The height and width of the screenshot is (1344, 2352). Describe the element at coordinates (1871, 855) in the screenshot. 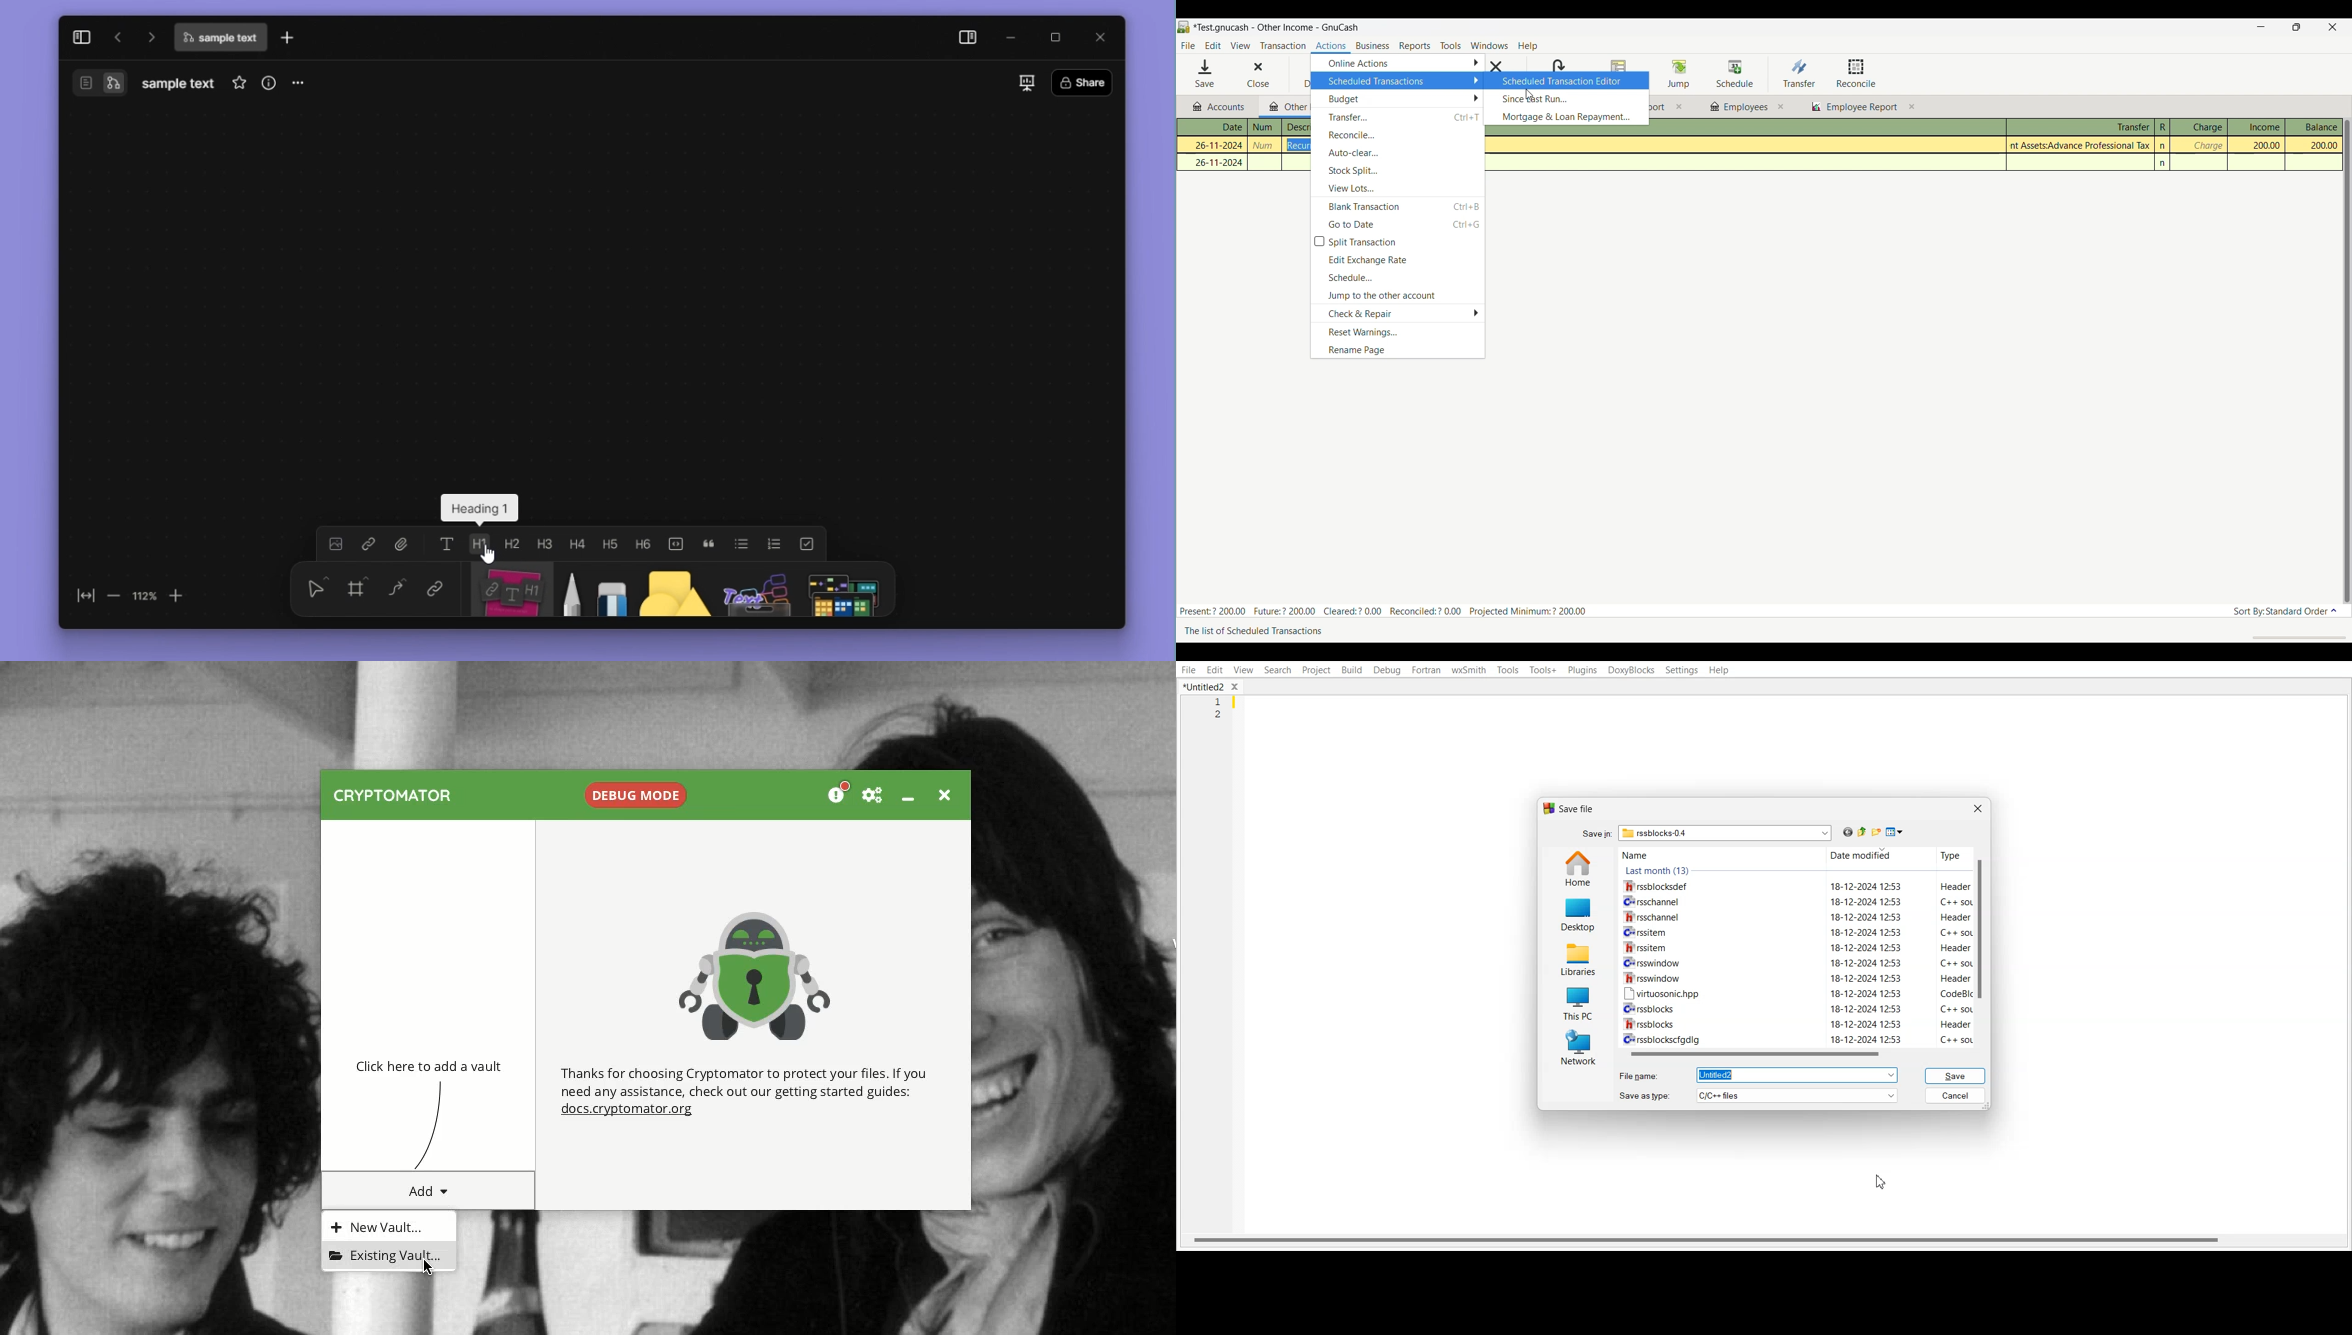

I see `Date modified` at that location.